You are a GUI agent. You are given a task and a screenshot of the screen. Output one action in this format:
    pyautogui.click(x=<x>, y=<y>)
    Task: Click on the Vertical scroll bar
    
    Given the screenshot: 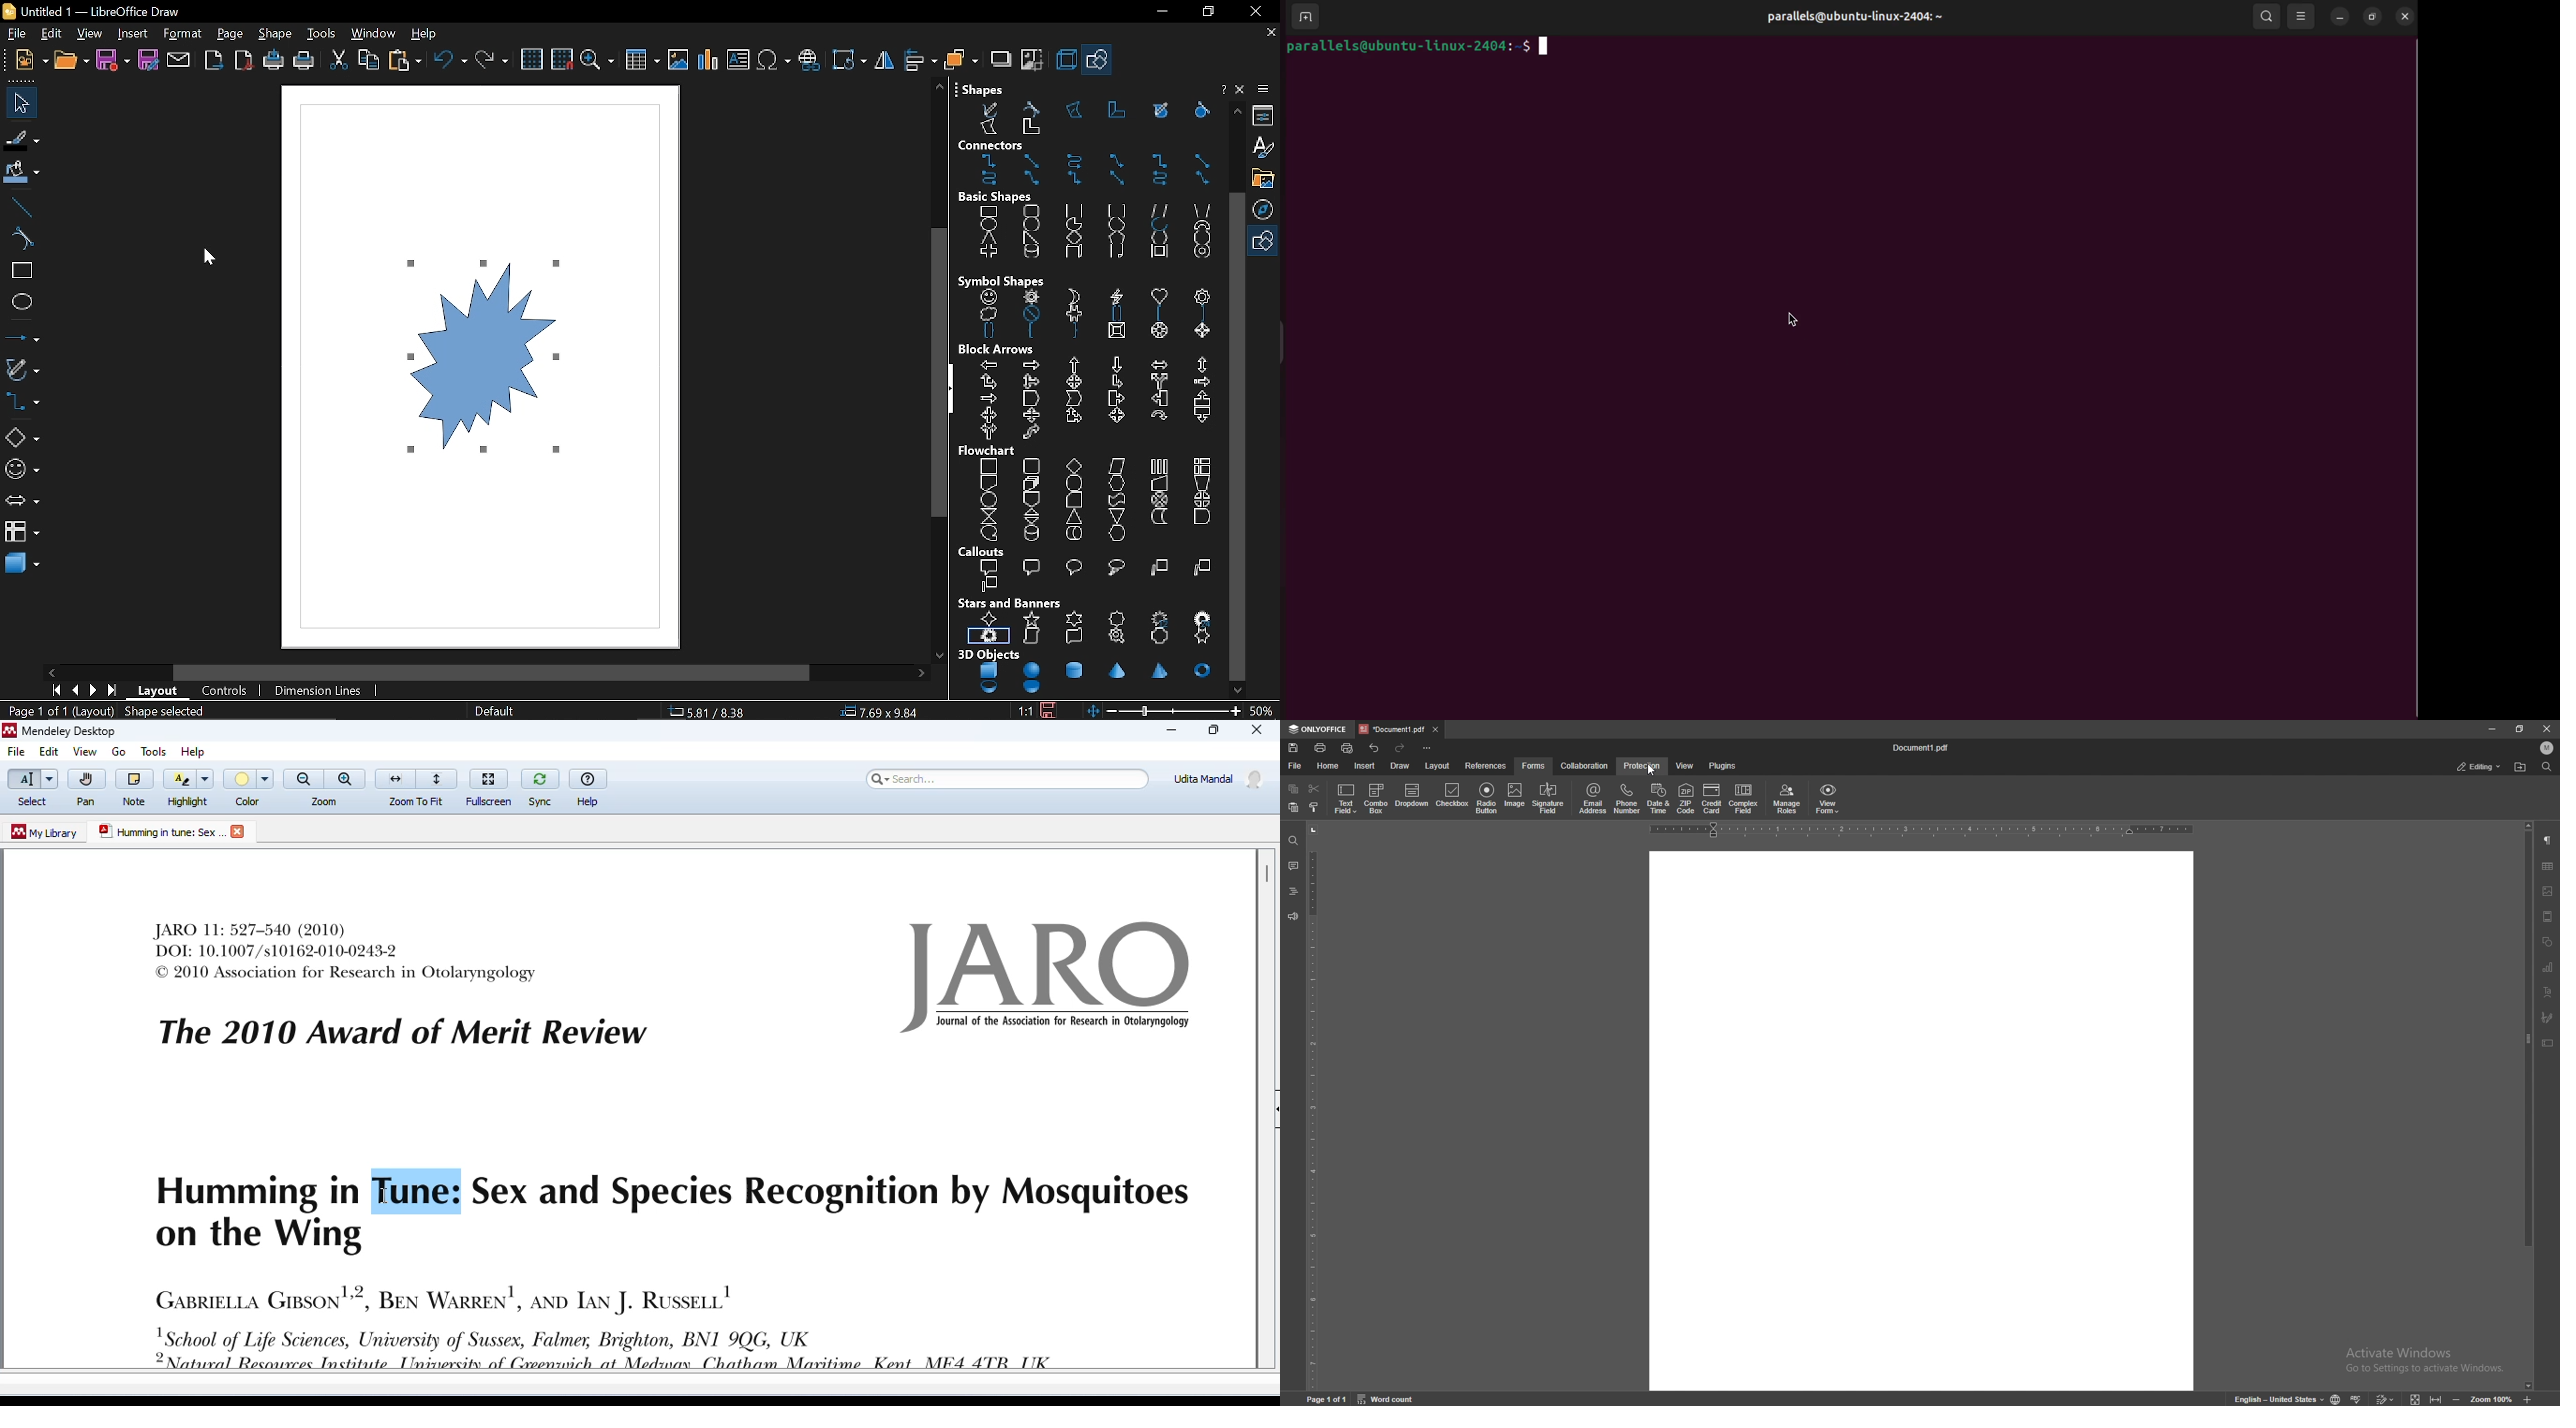 What is the action you would take?
    pyautogui.click(x=935, y=370)
    